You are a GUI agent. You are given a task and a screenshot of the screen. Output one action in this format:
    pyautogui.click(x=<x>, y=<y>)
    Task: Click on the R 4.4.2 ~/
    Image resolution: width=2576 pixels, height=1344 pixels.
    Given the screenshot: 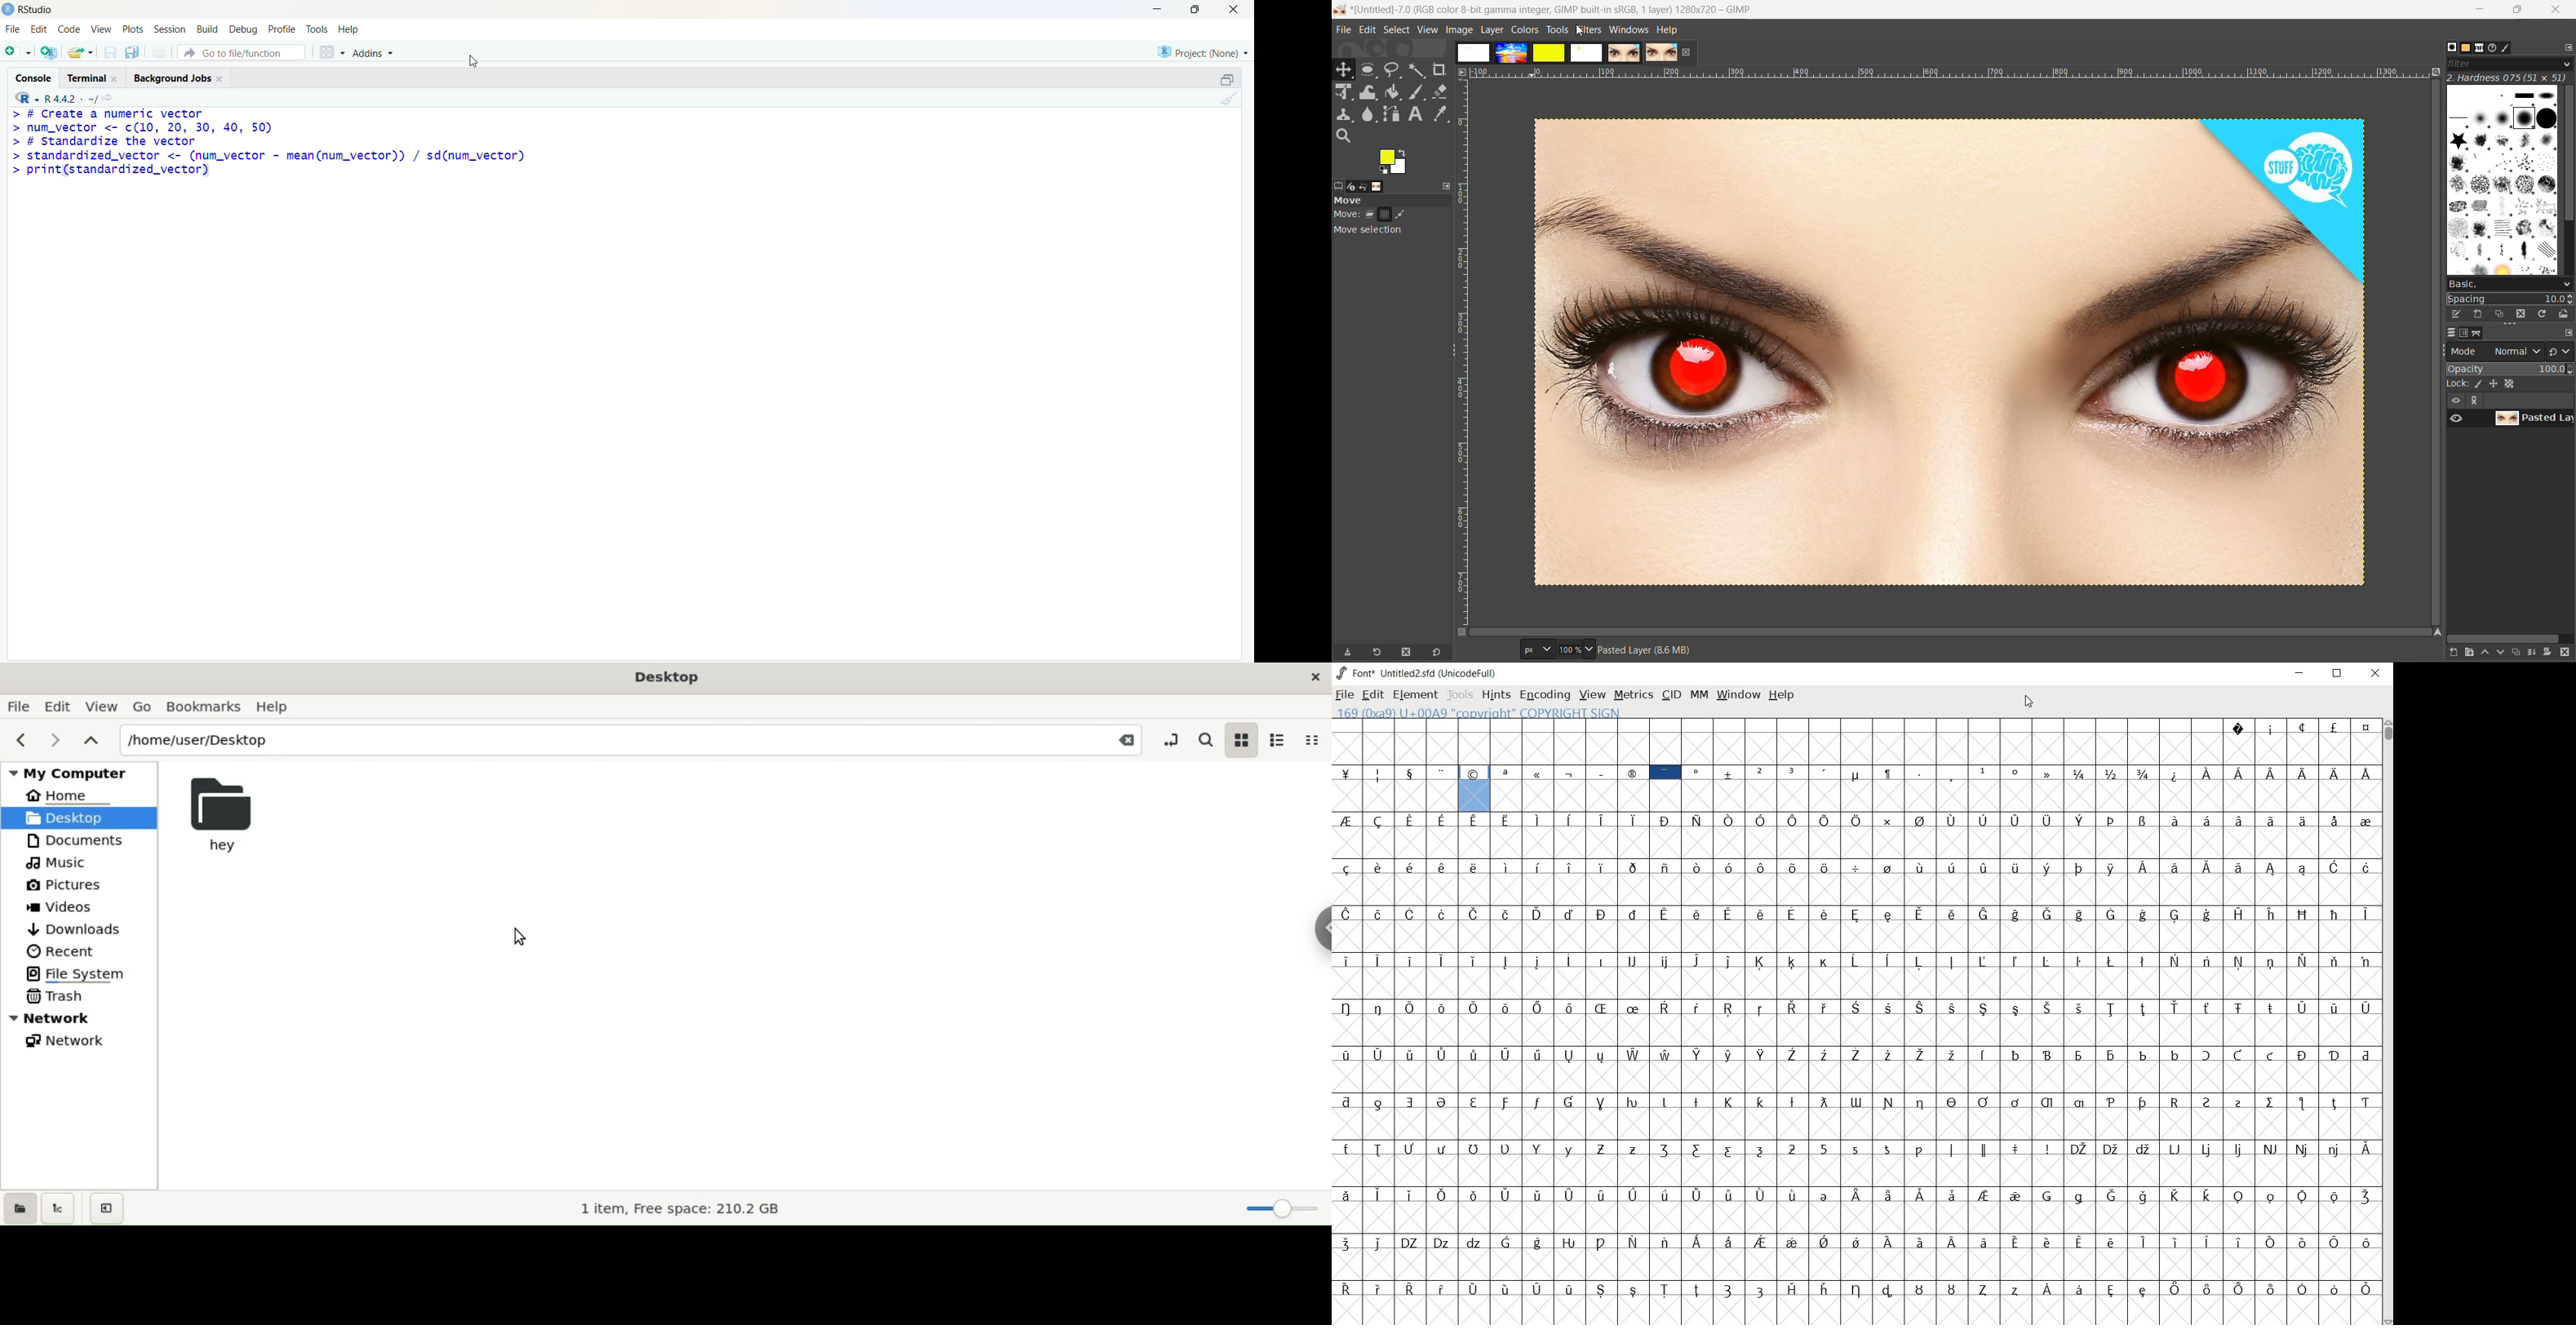 What is the action you would take?
    pyautogui.click(x=70, y=99)
    